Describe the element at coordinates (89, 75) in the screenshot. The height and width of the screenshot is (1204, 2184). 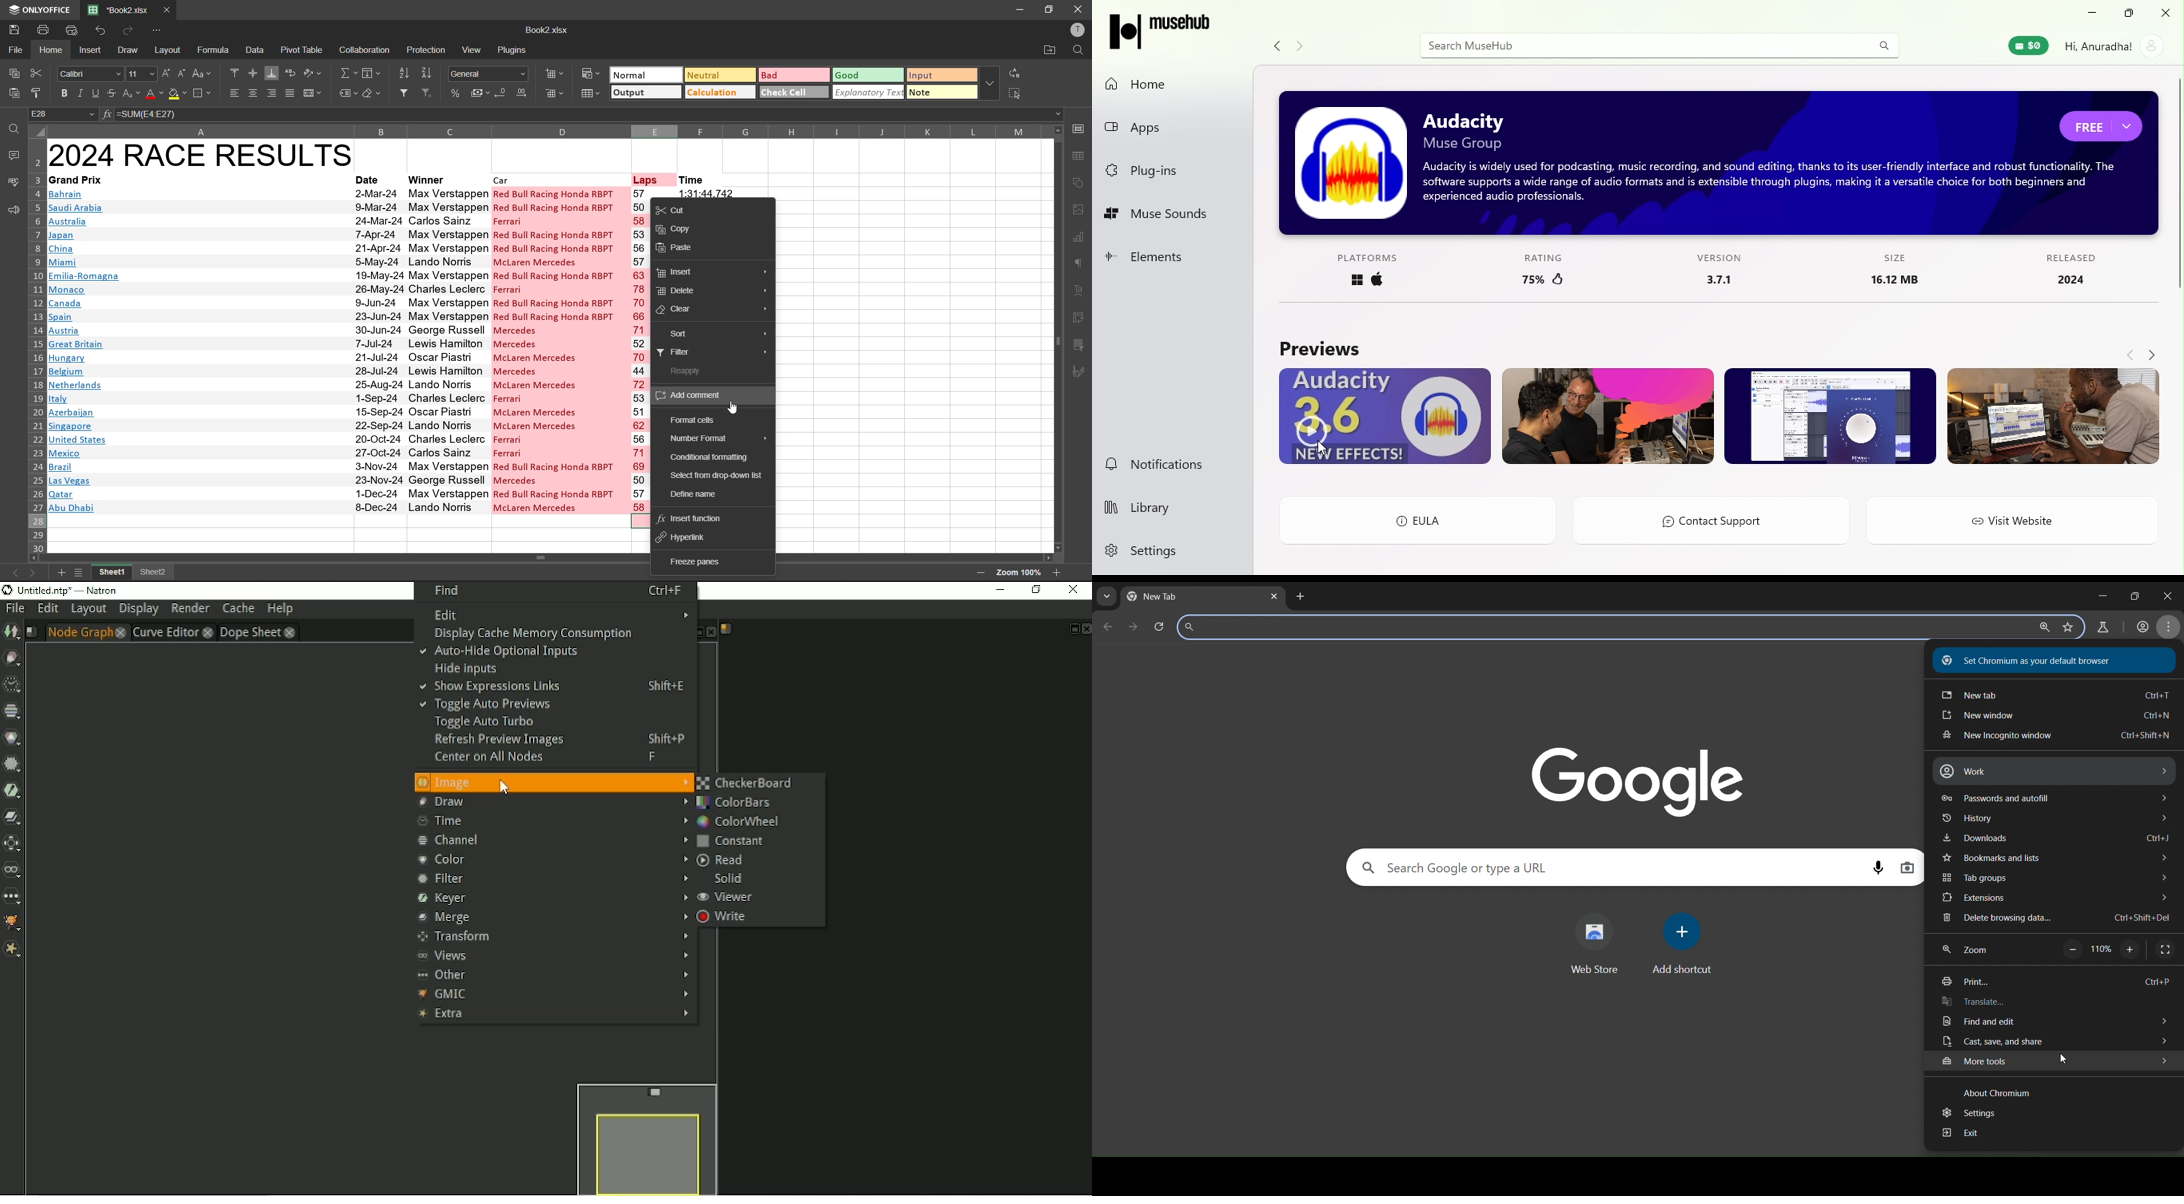
I see `font style` at that location.